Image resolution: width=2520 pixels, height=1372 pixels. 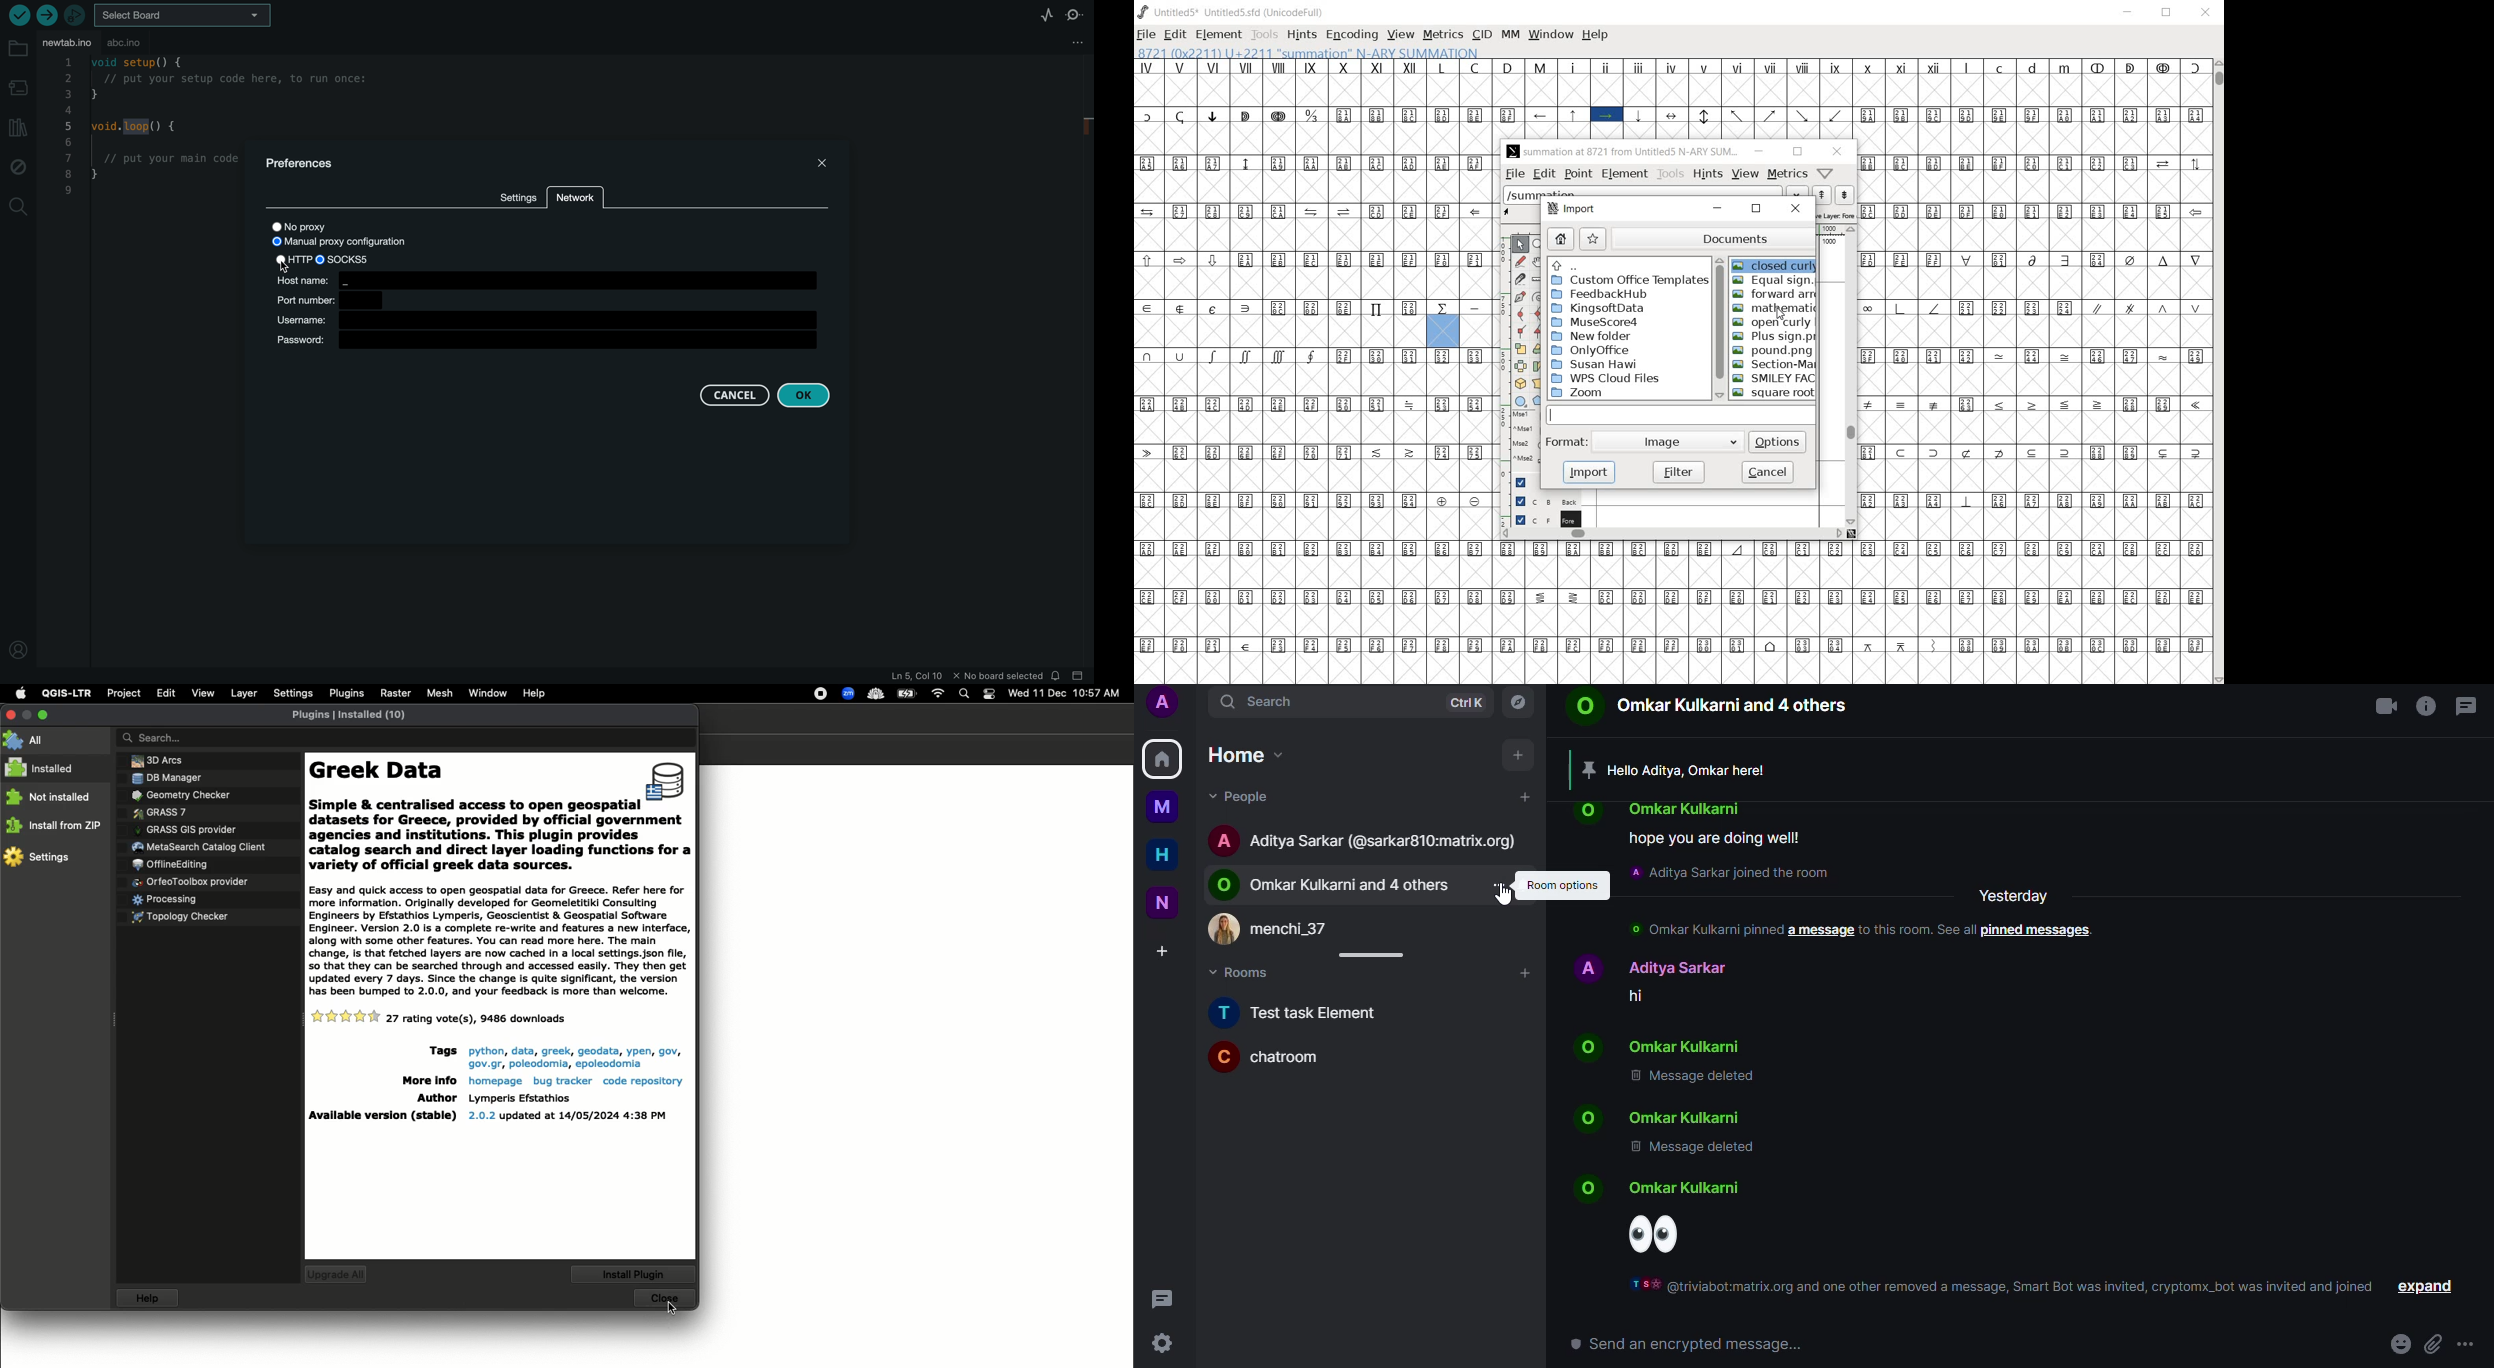 I want to click on Not installed, so click(x=50, y=797).